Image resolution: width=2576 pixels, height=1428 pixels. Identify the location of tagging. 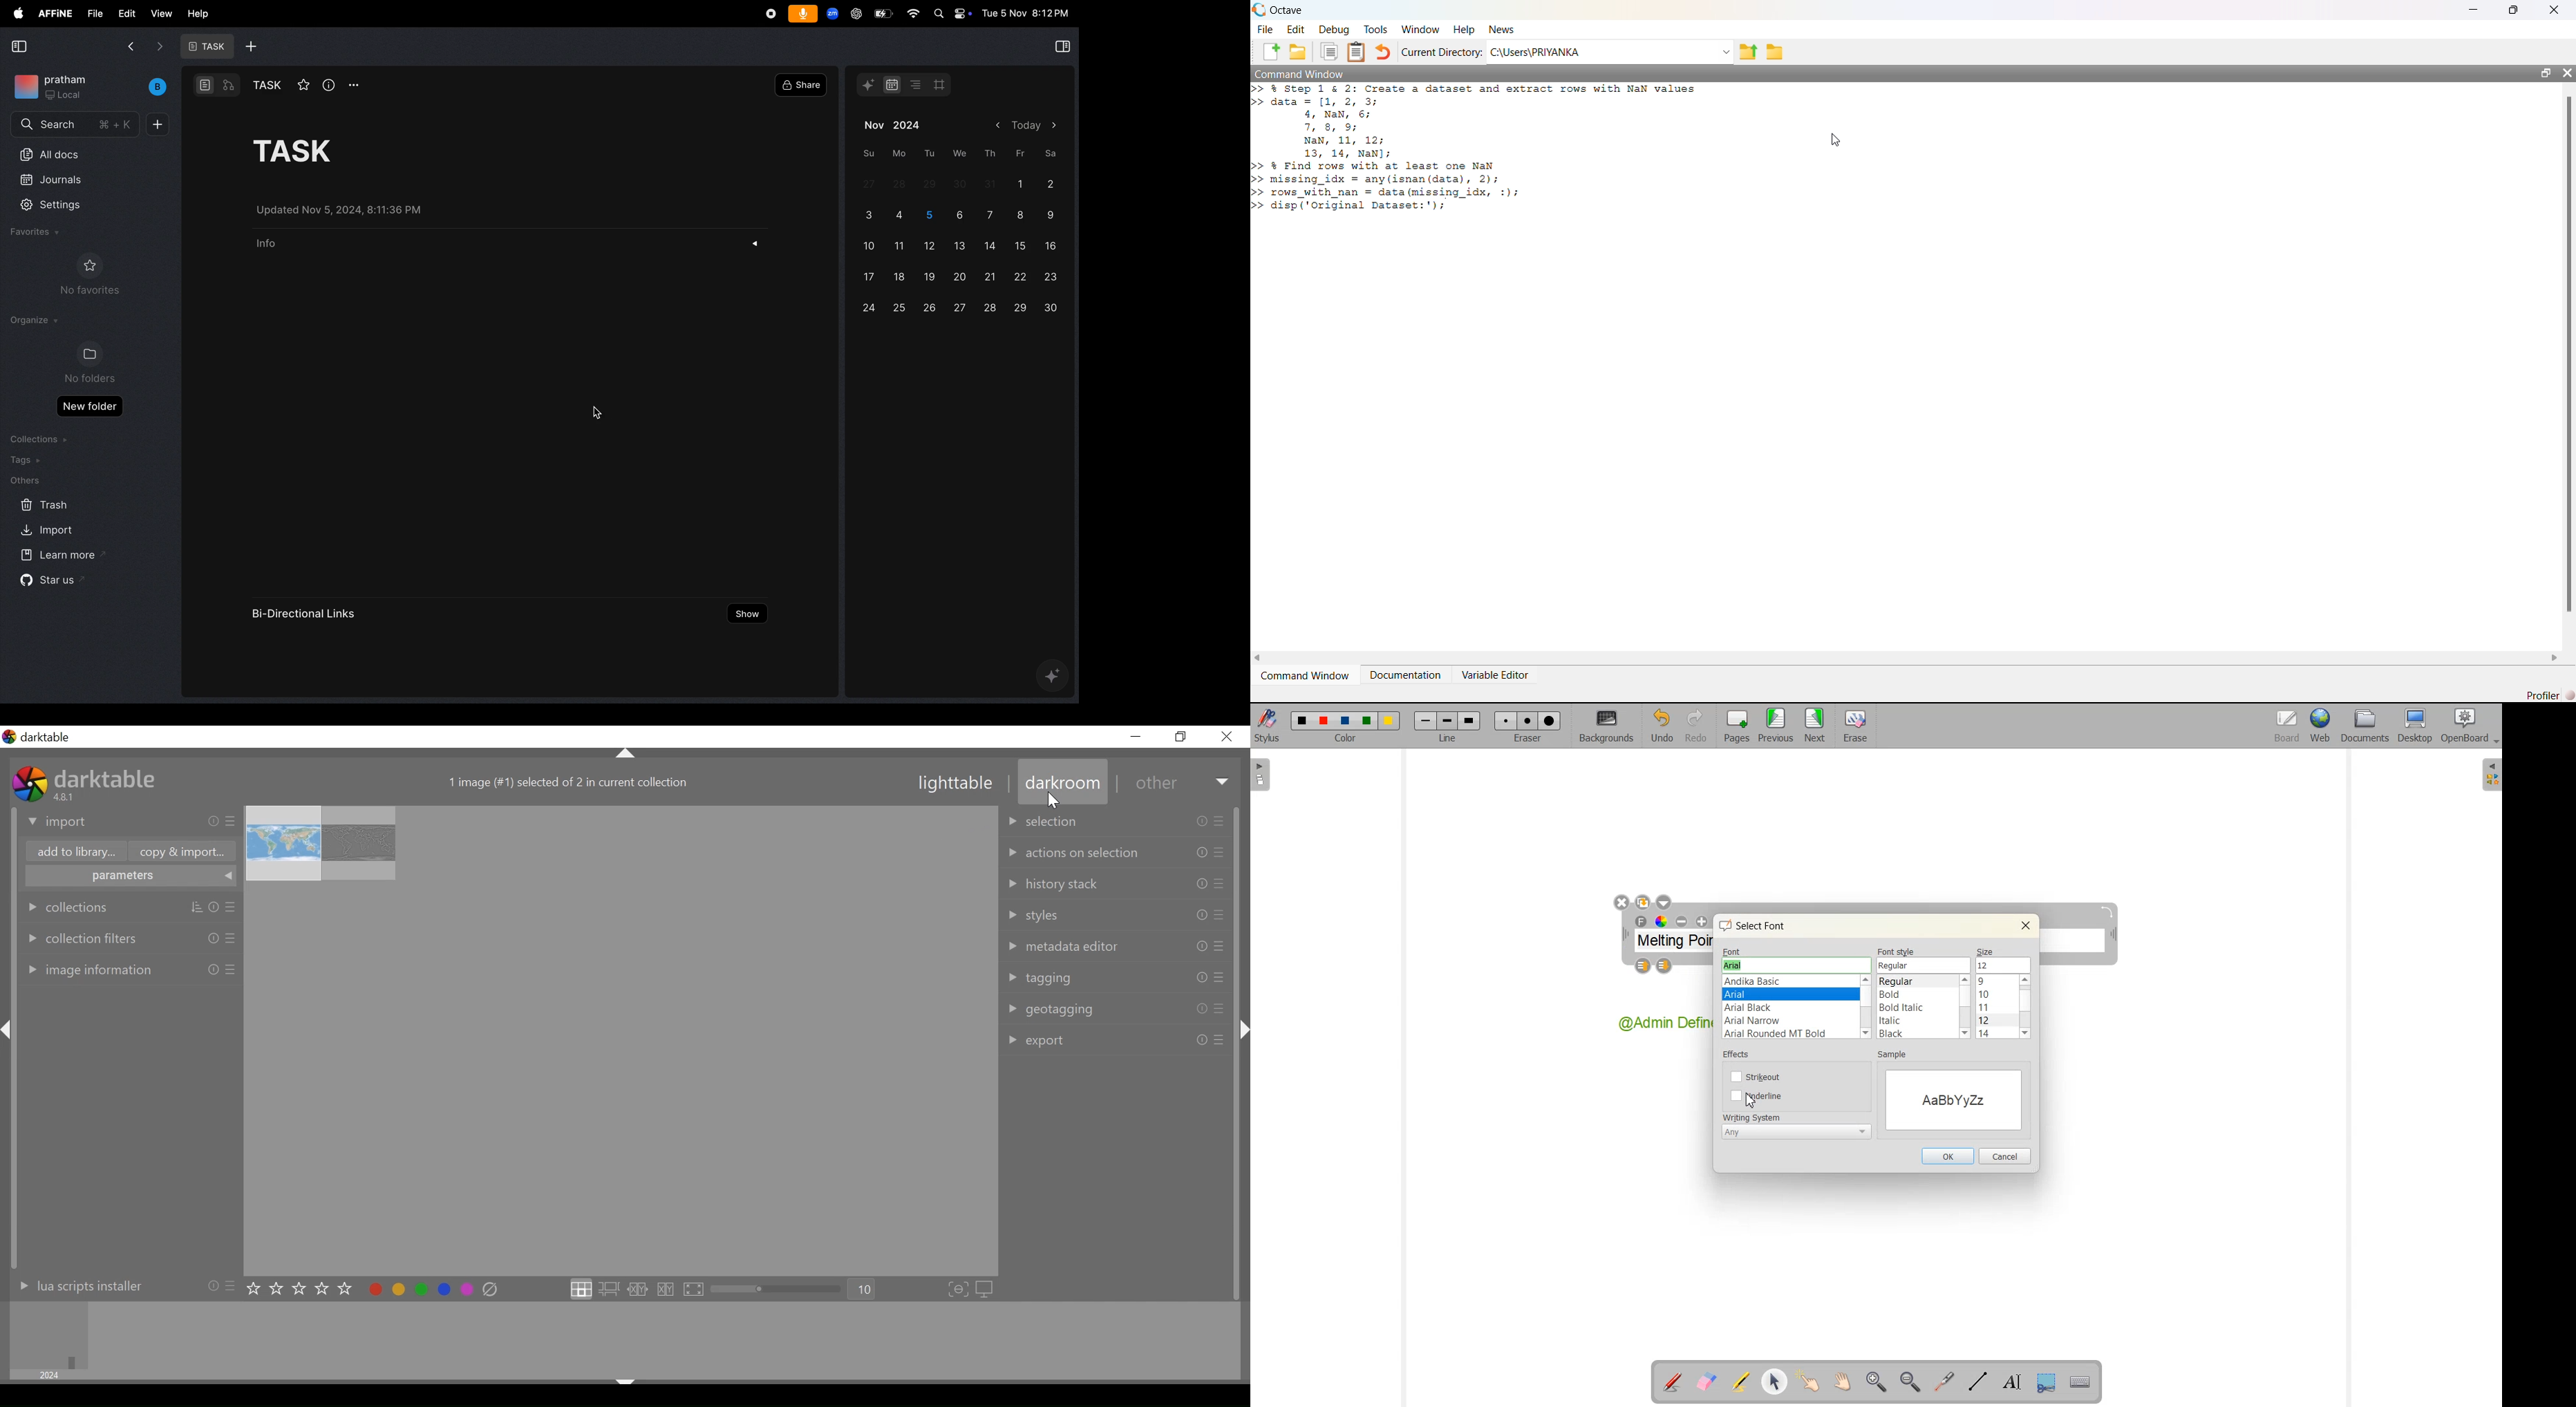
(1117, 977).